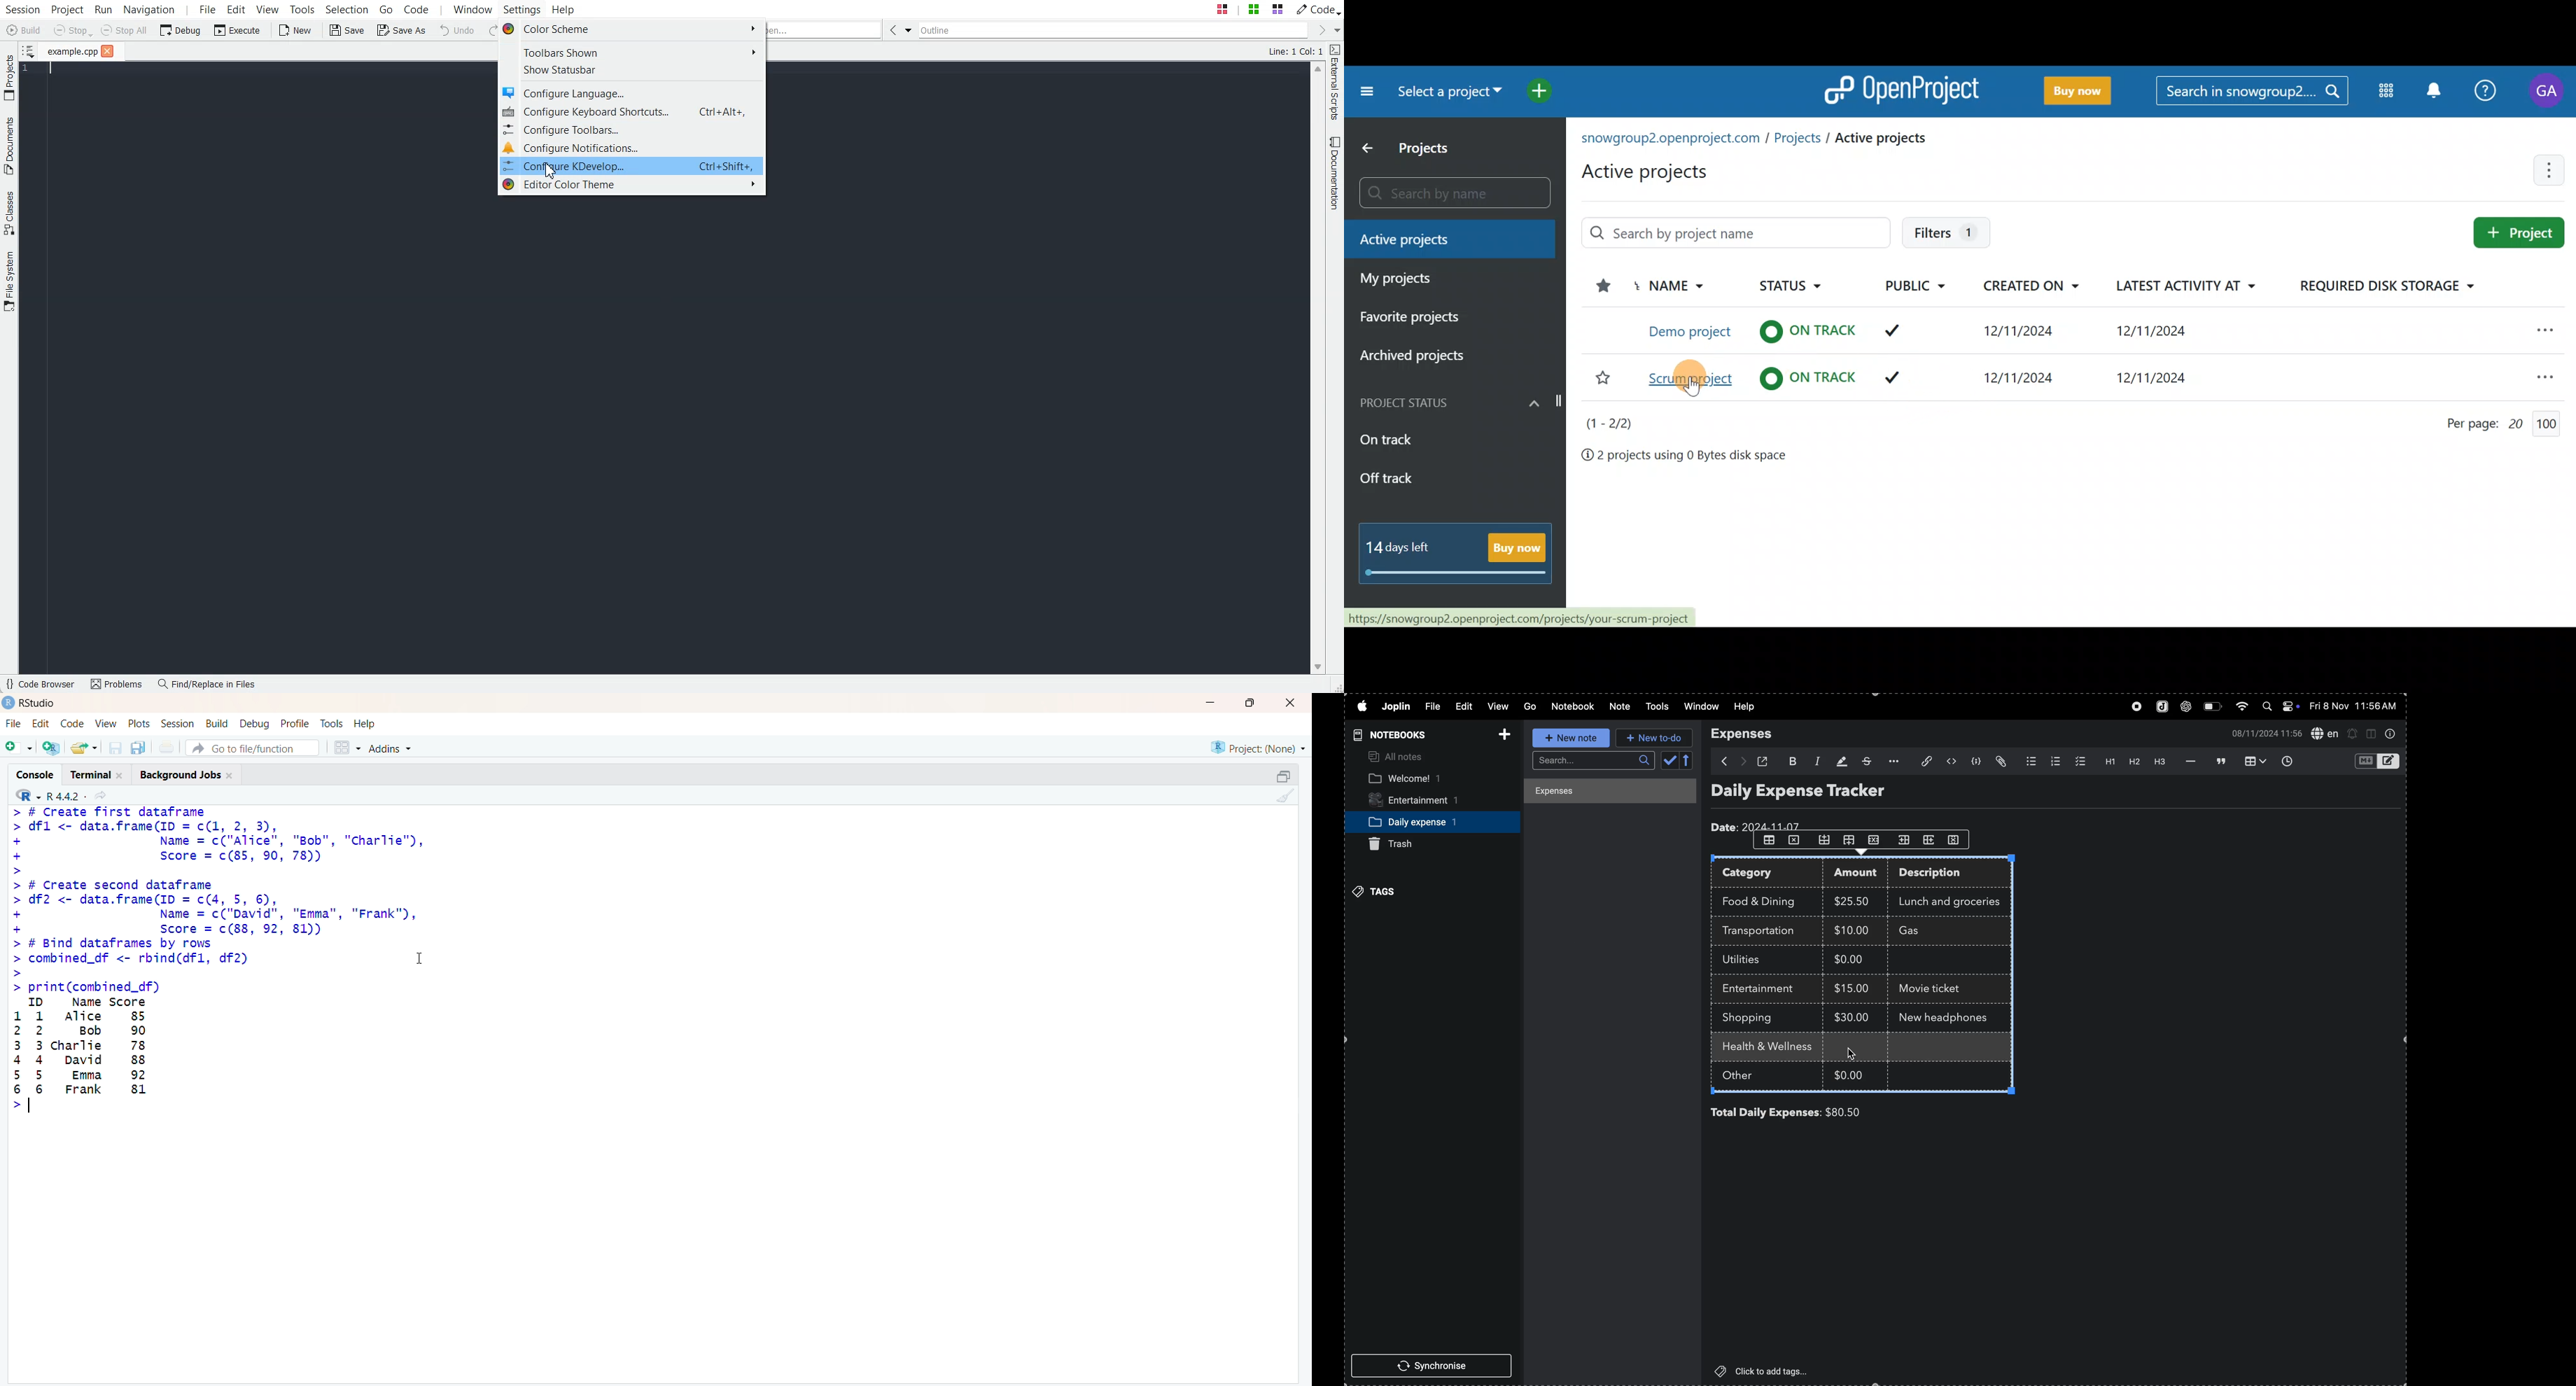 Image resolution: width=2576 pixels, height=1400 pixels. I want to click on spell check, so click(2324, 733).